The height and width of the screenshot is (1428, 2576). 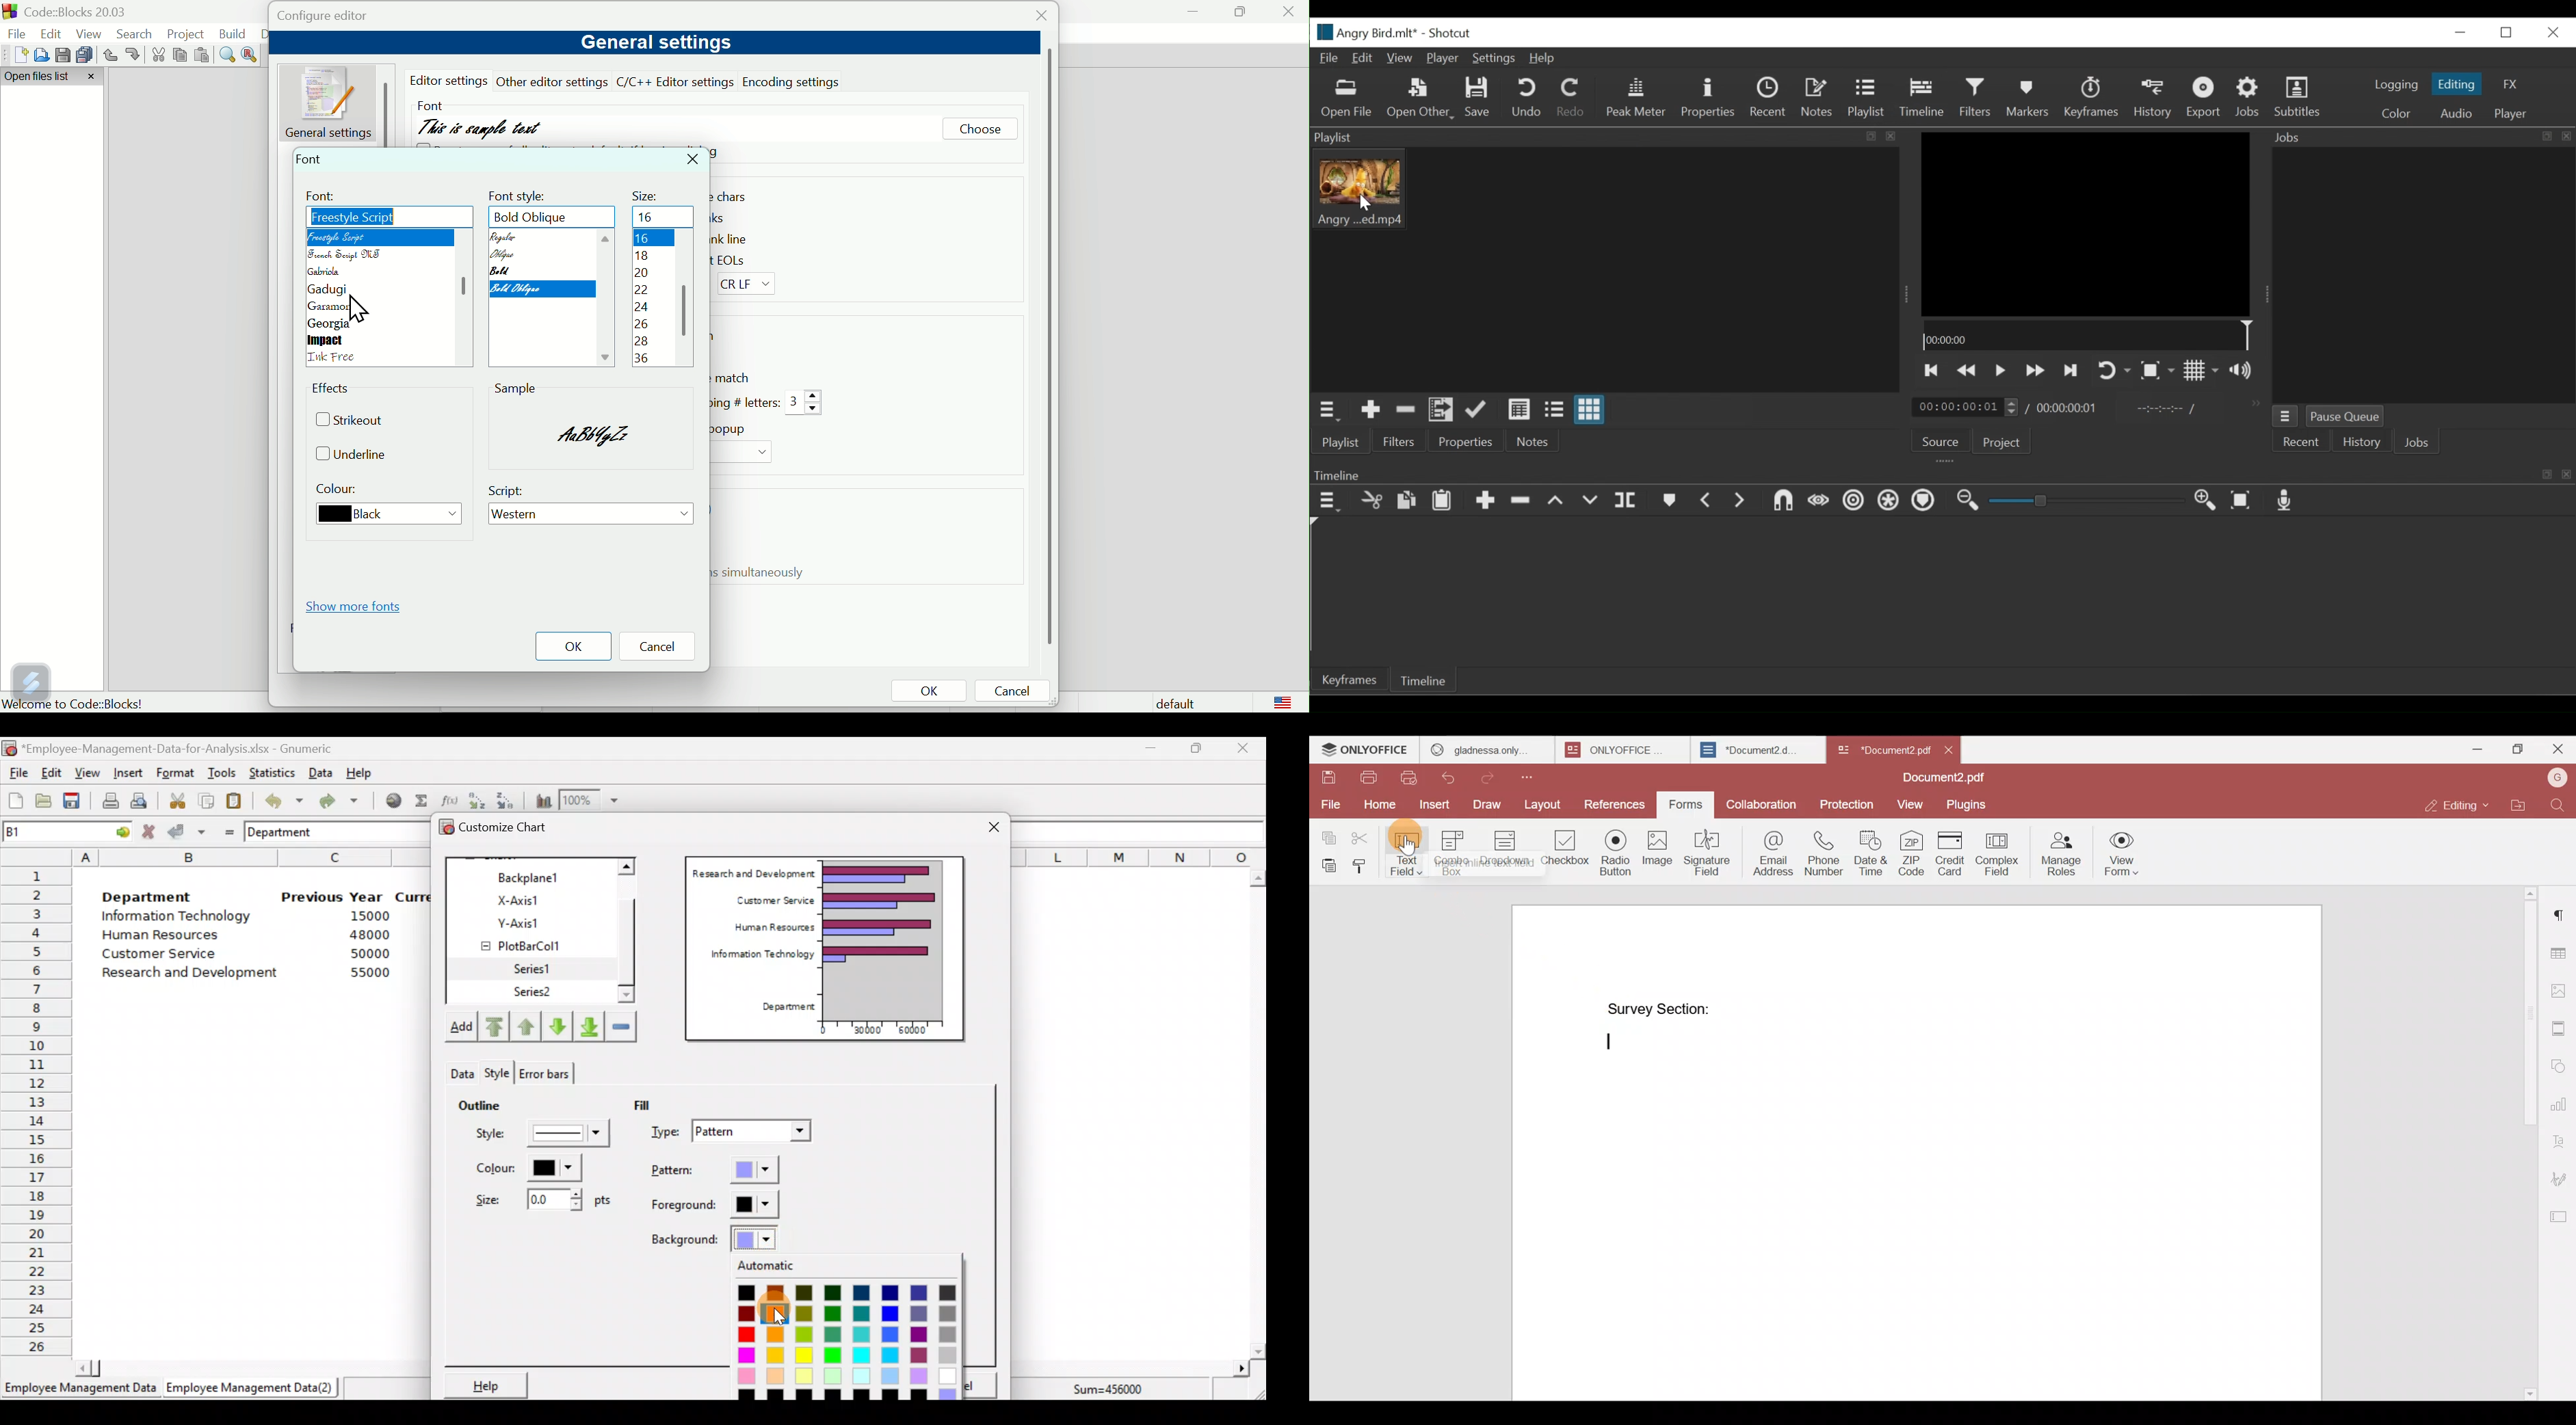 I want to click on Scroll bar, so click(x=1258, y=1114).